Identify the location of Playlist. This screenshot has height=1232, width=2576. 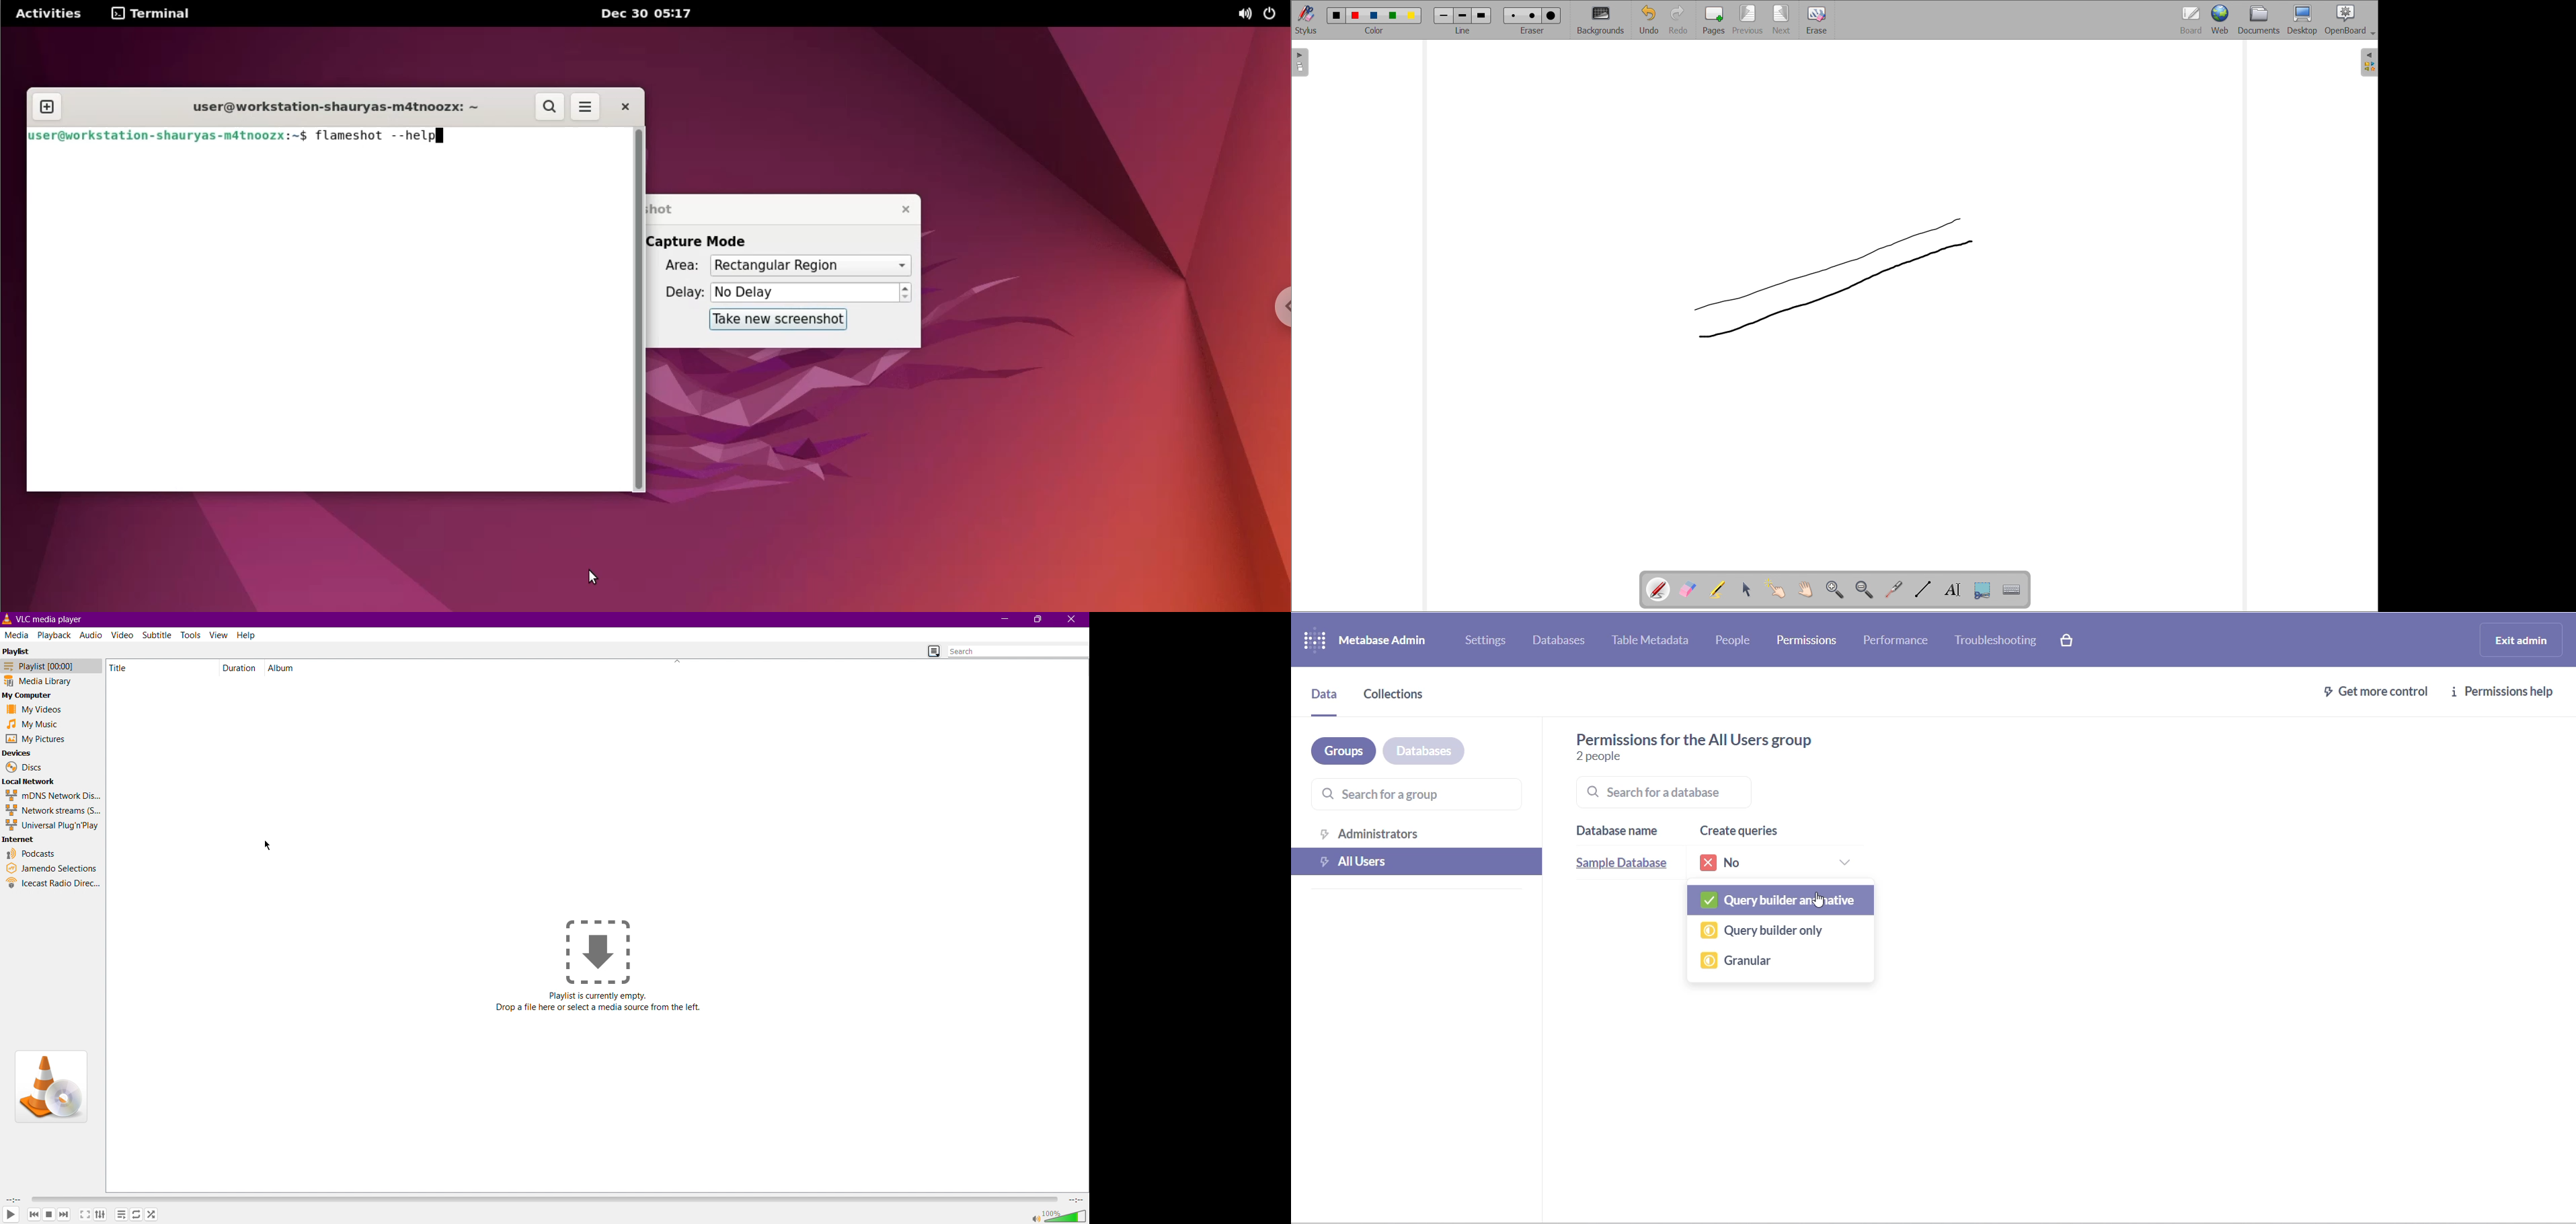
(17, 650).